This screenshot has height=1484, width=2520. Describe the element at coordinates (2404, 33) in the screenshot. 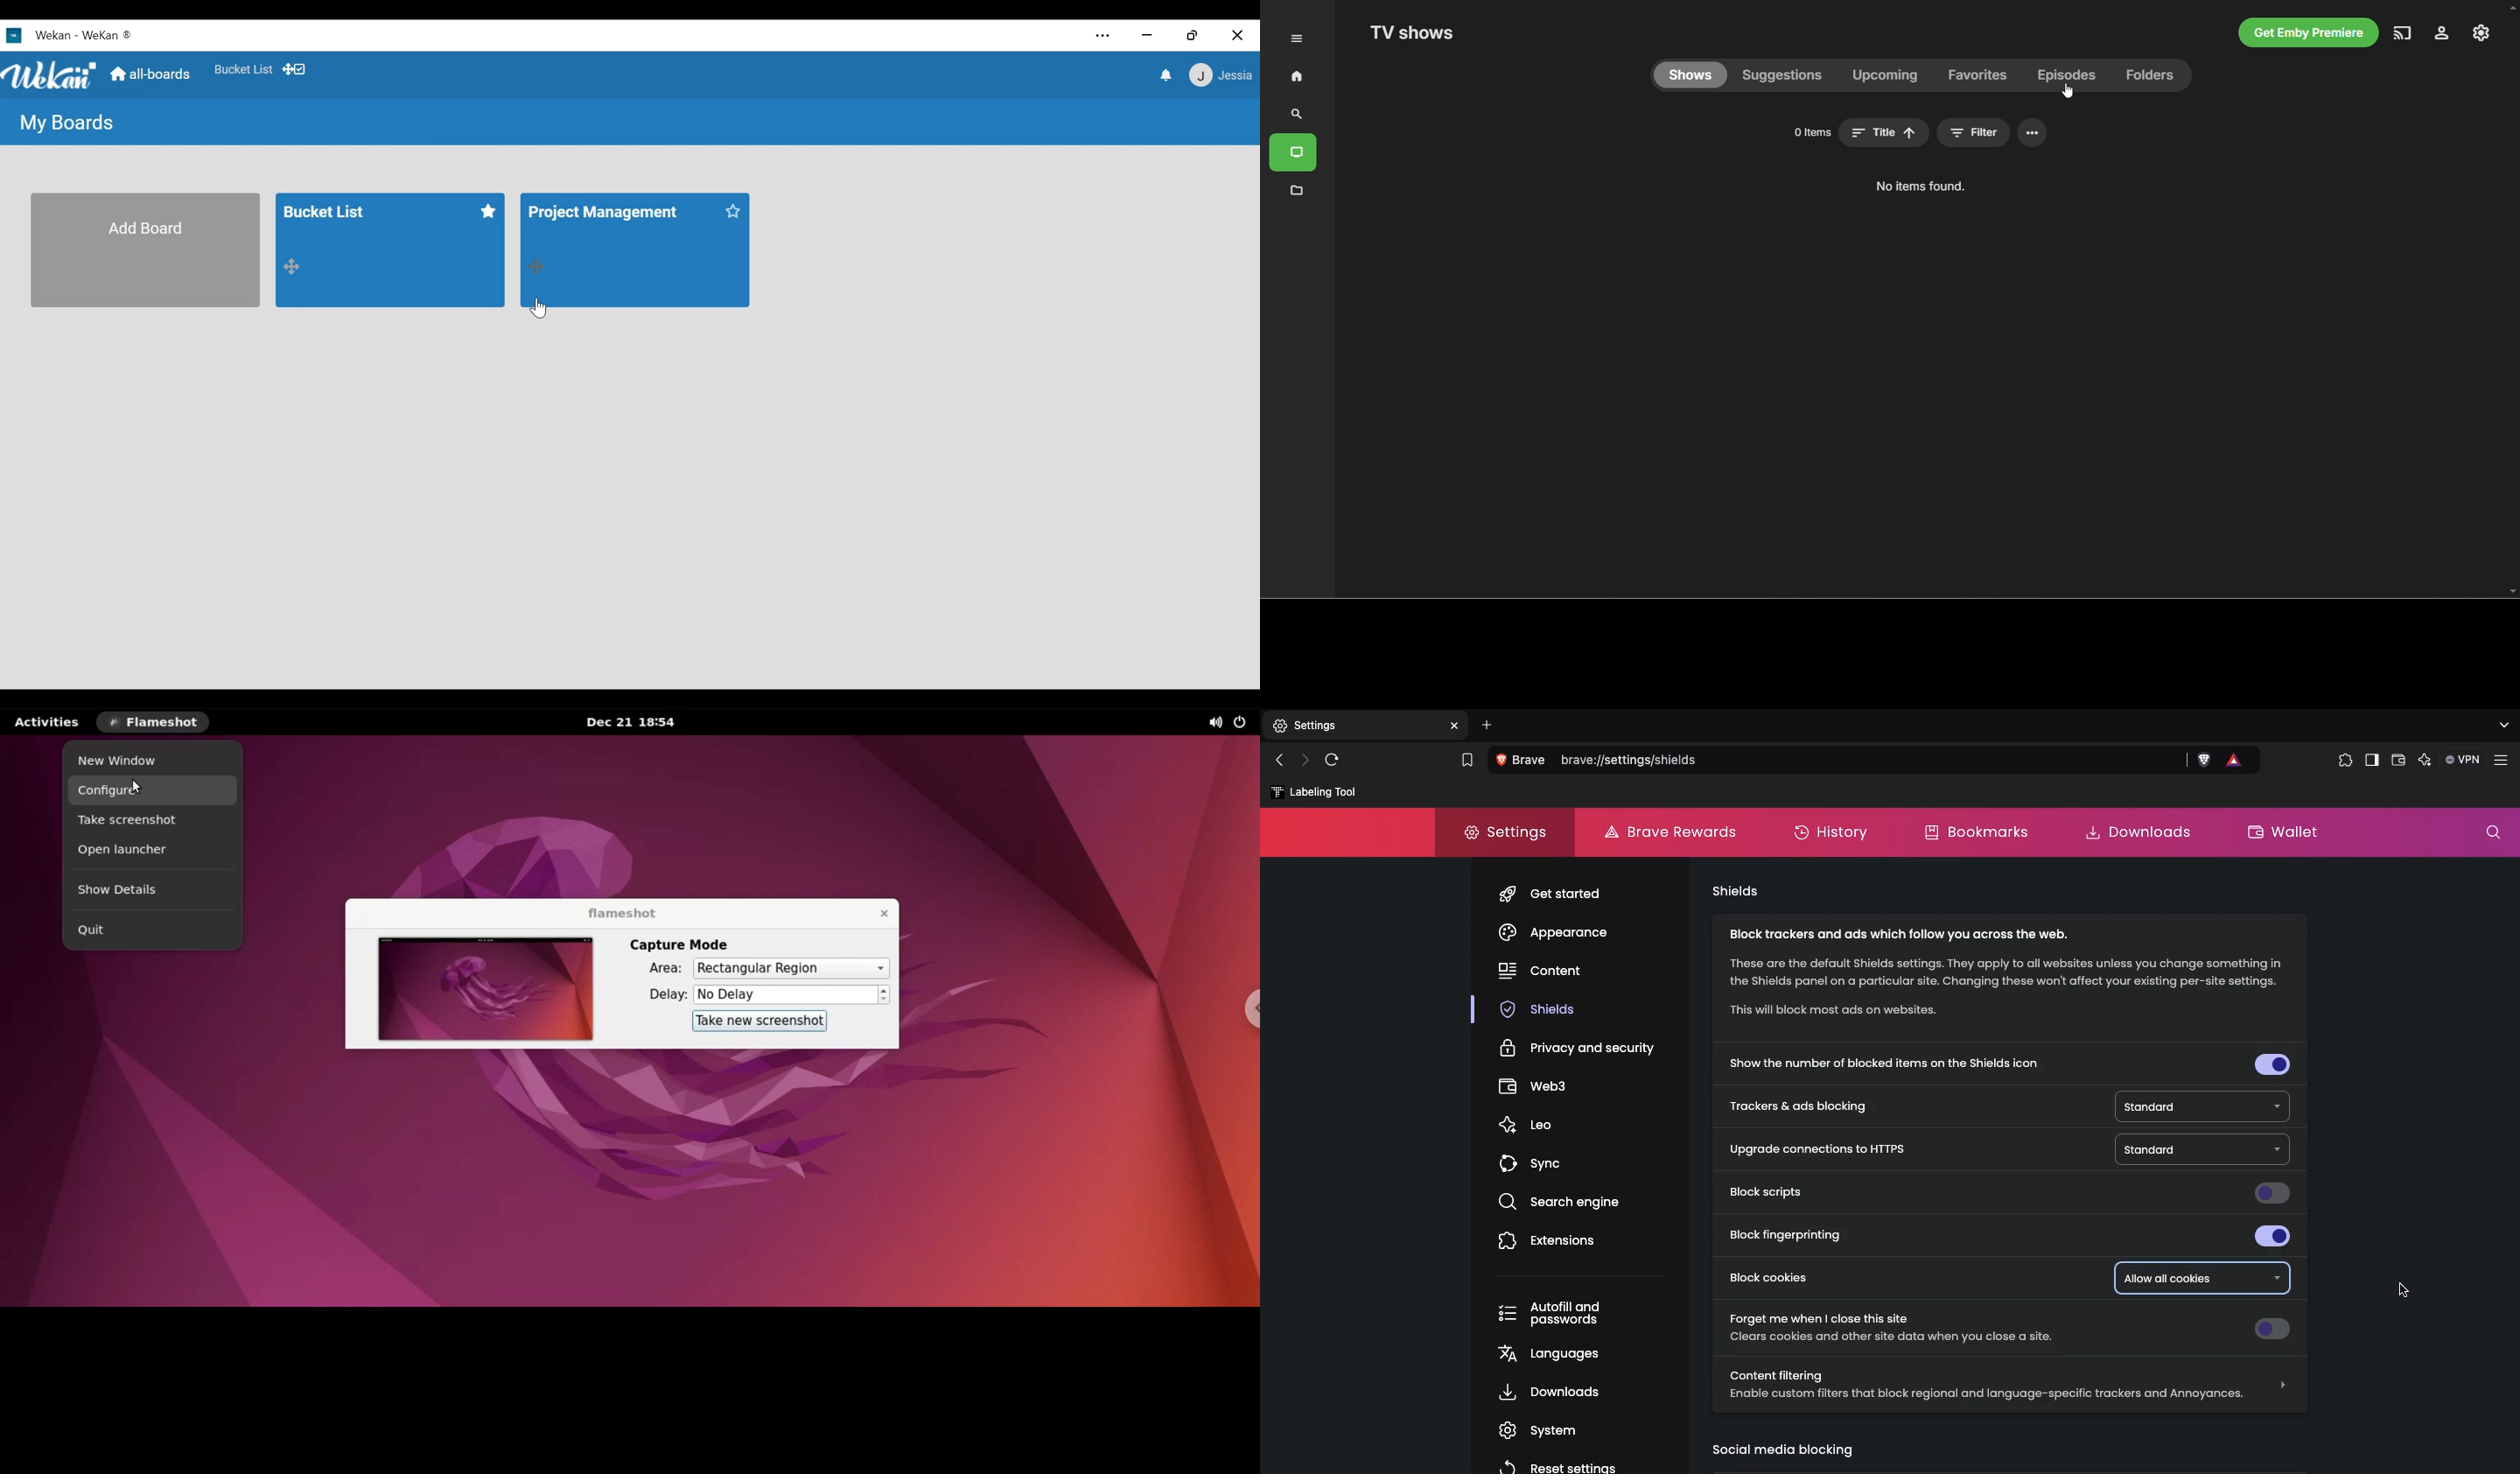

I see `play on another device` at that location.